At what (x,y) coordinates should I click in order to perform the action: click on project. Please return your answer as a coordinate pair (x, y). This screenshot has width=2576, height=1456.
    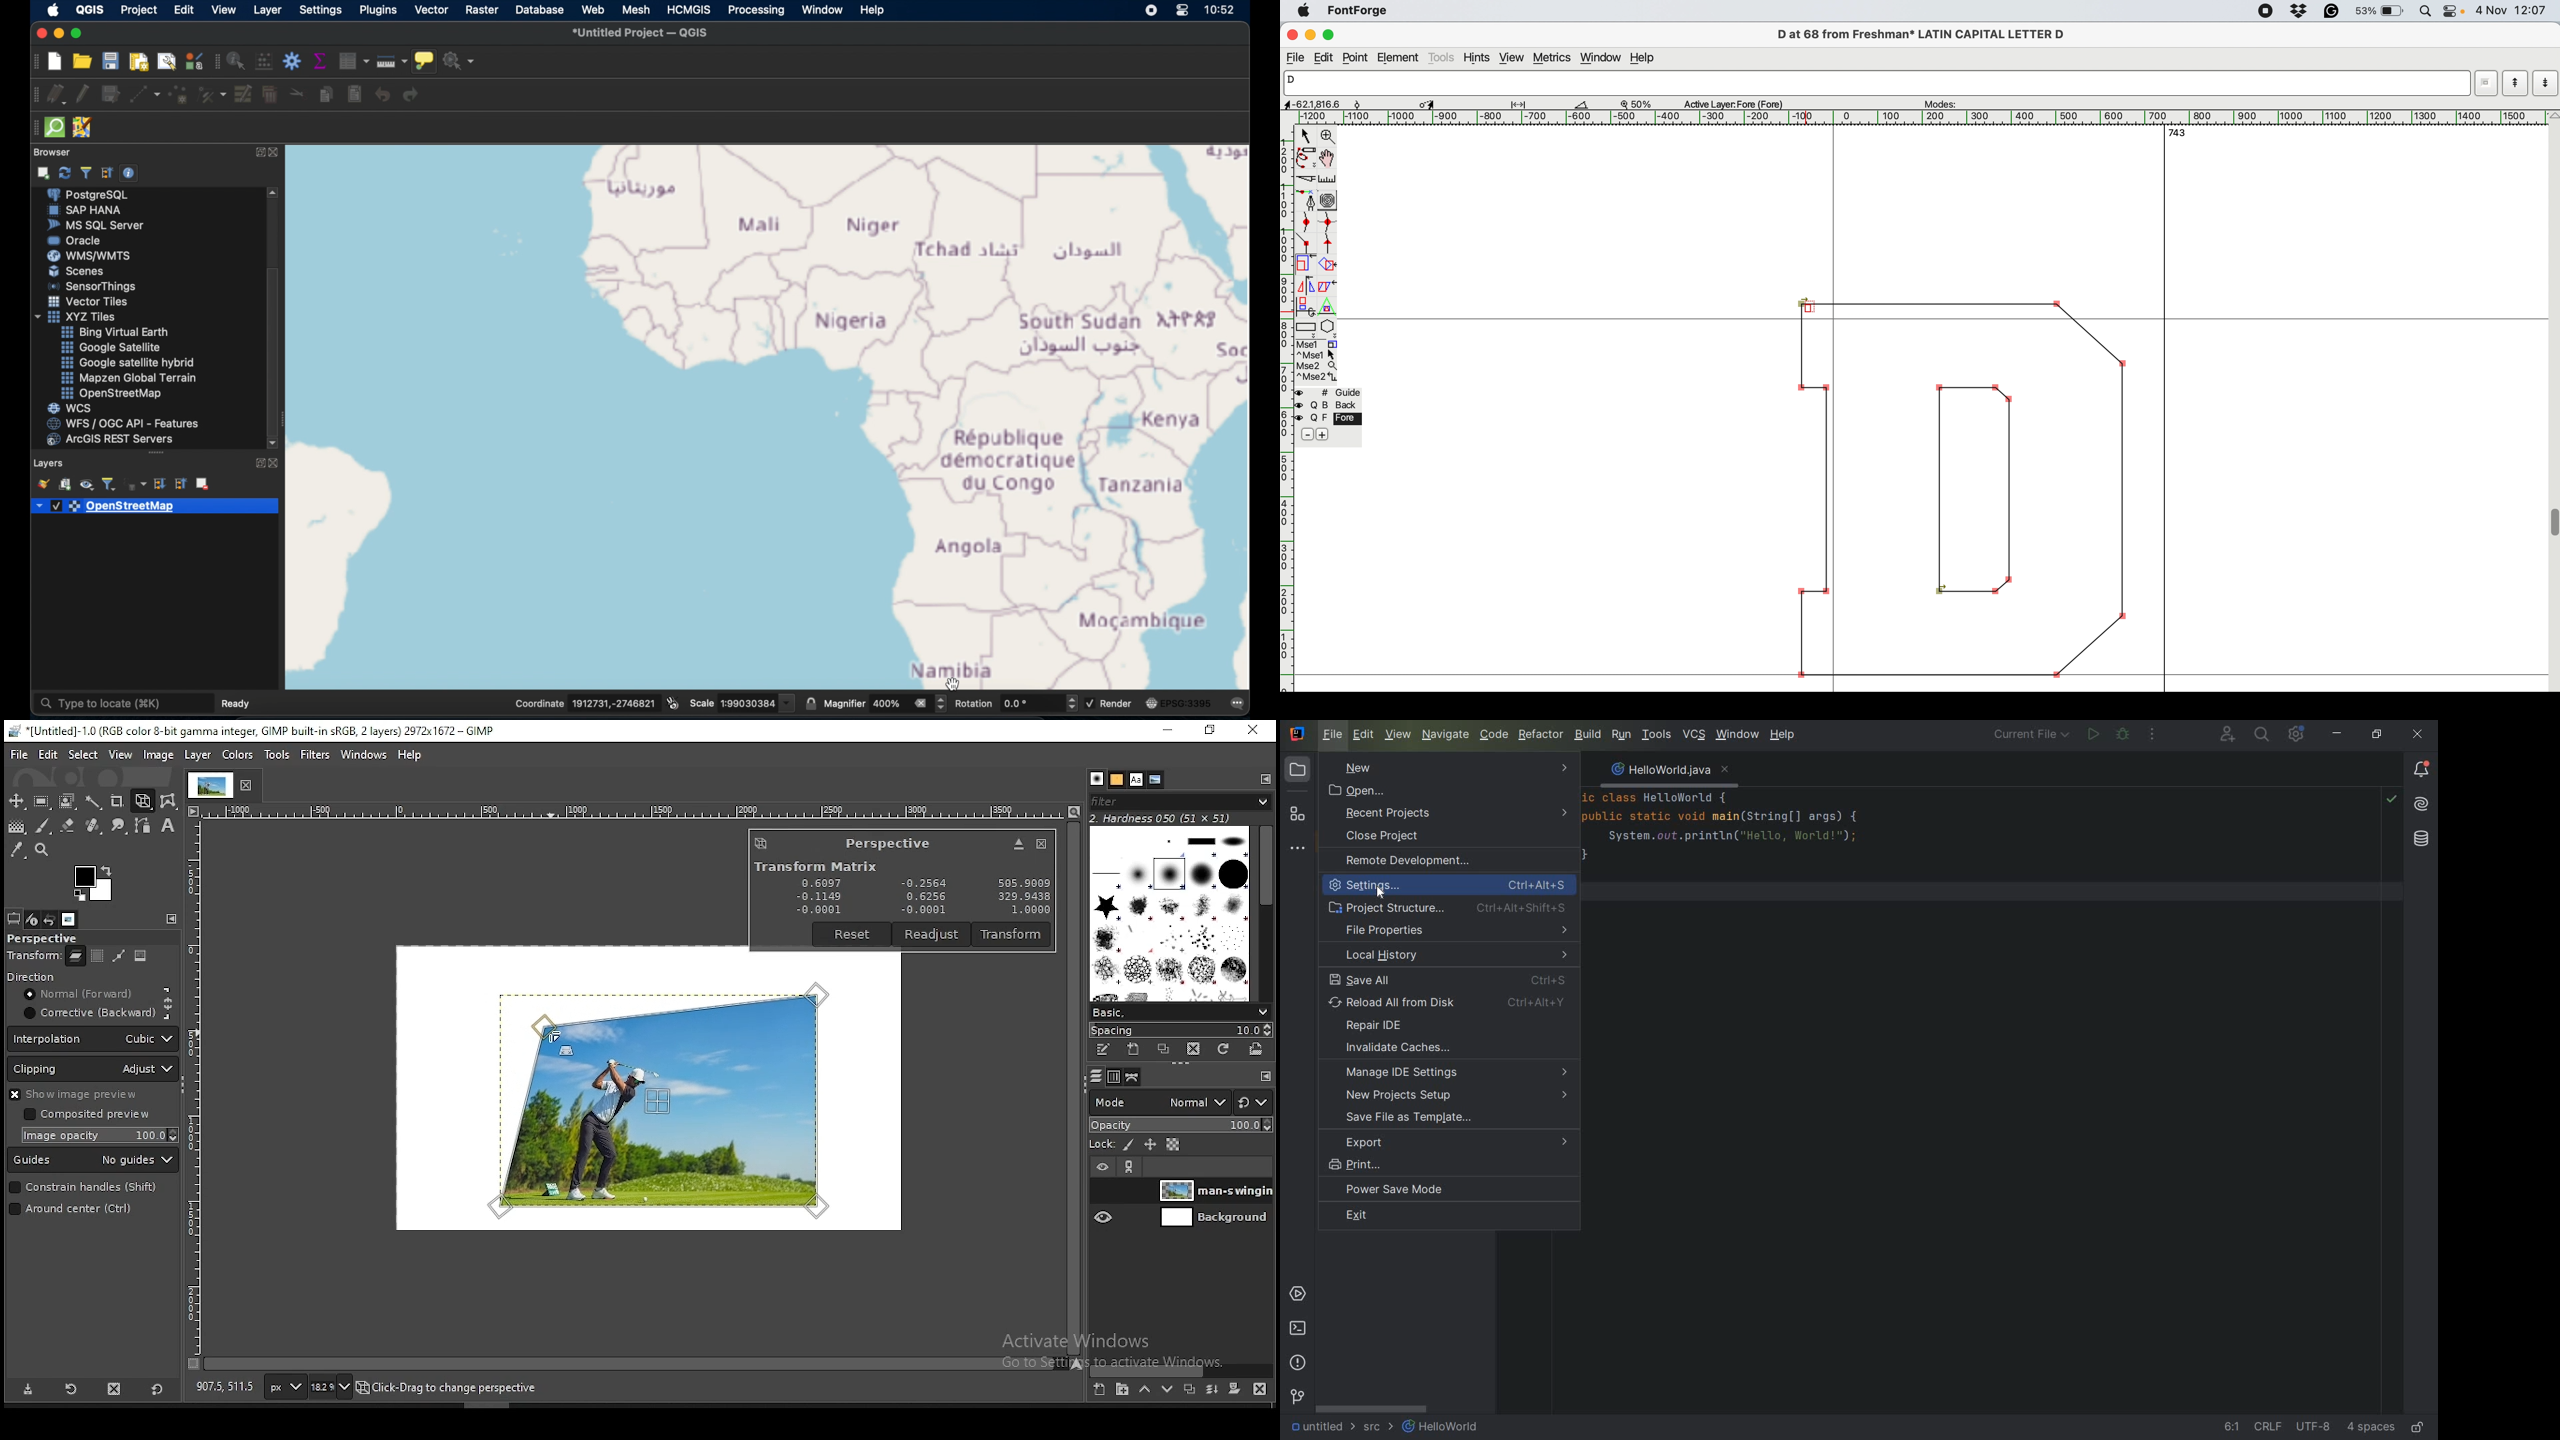
    Looking at the image, I should click on (137, 10).